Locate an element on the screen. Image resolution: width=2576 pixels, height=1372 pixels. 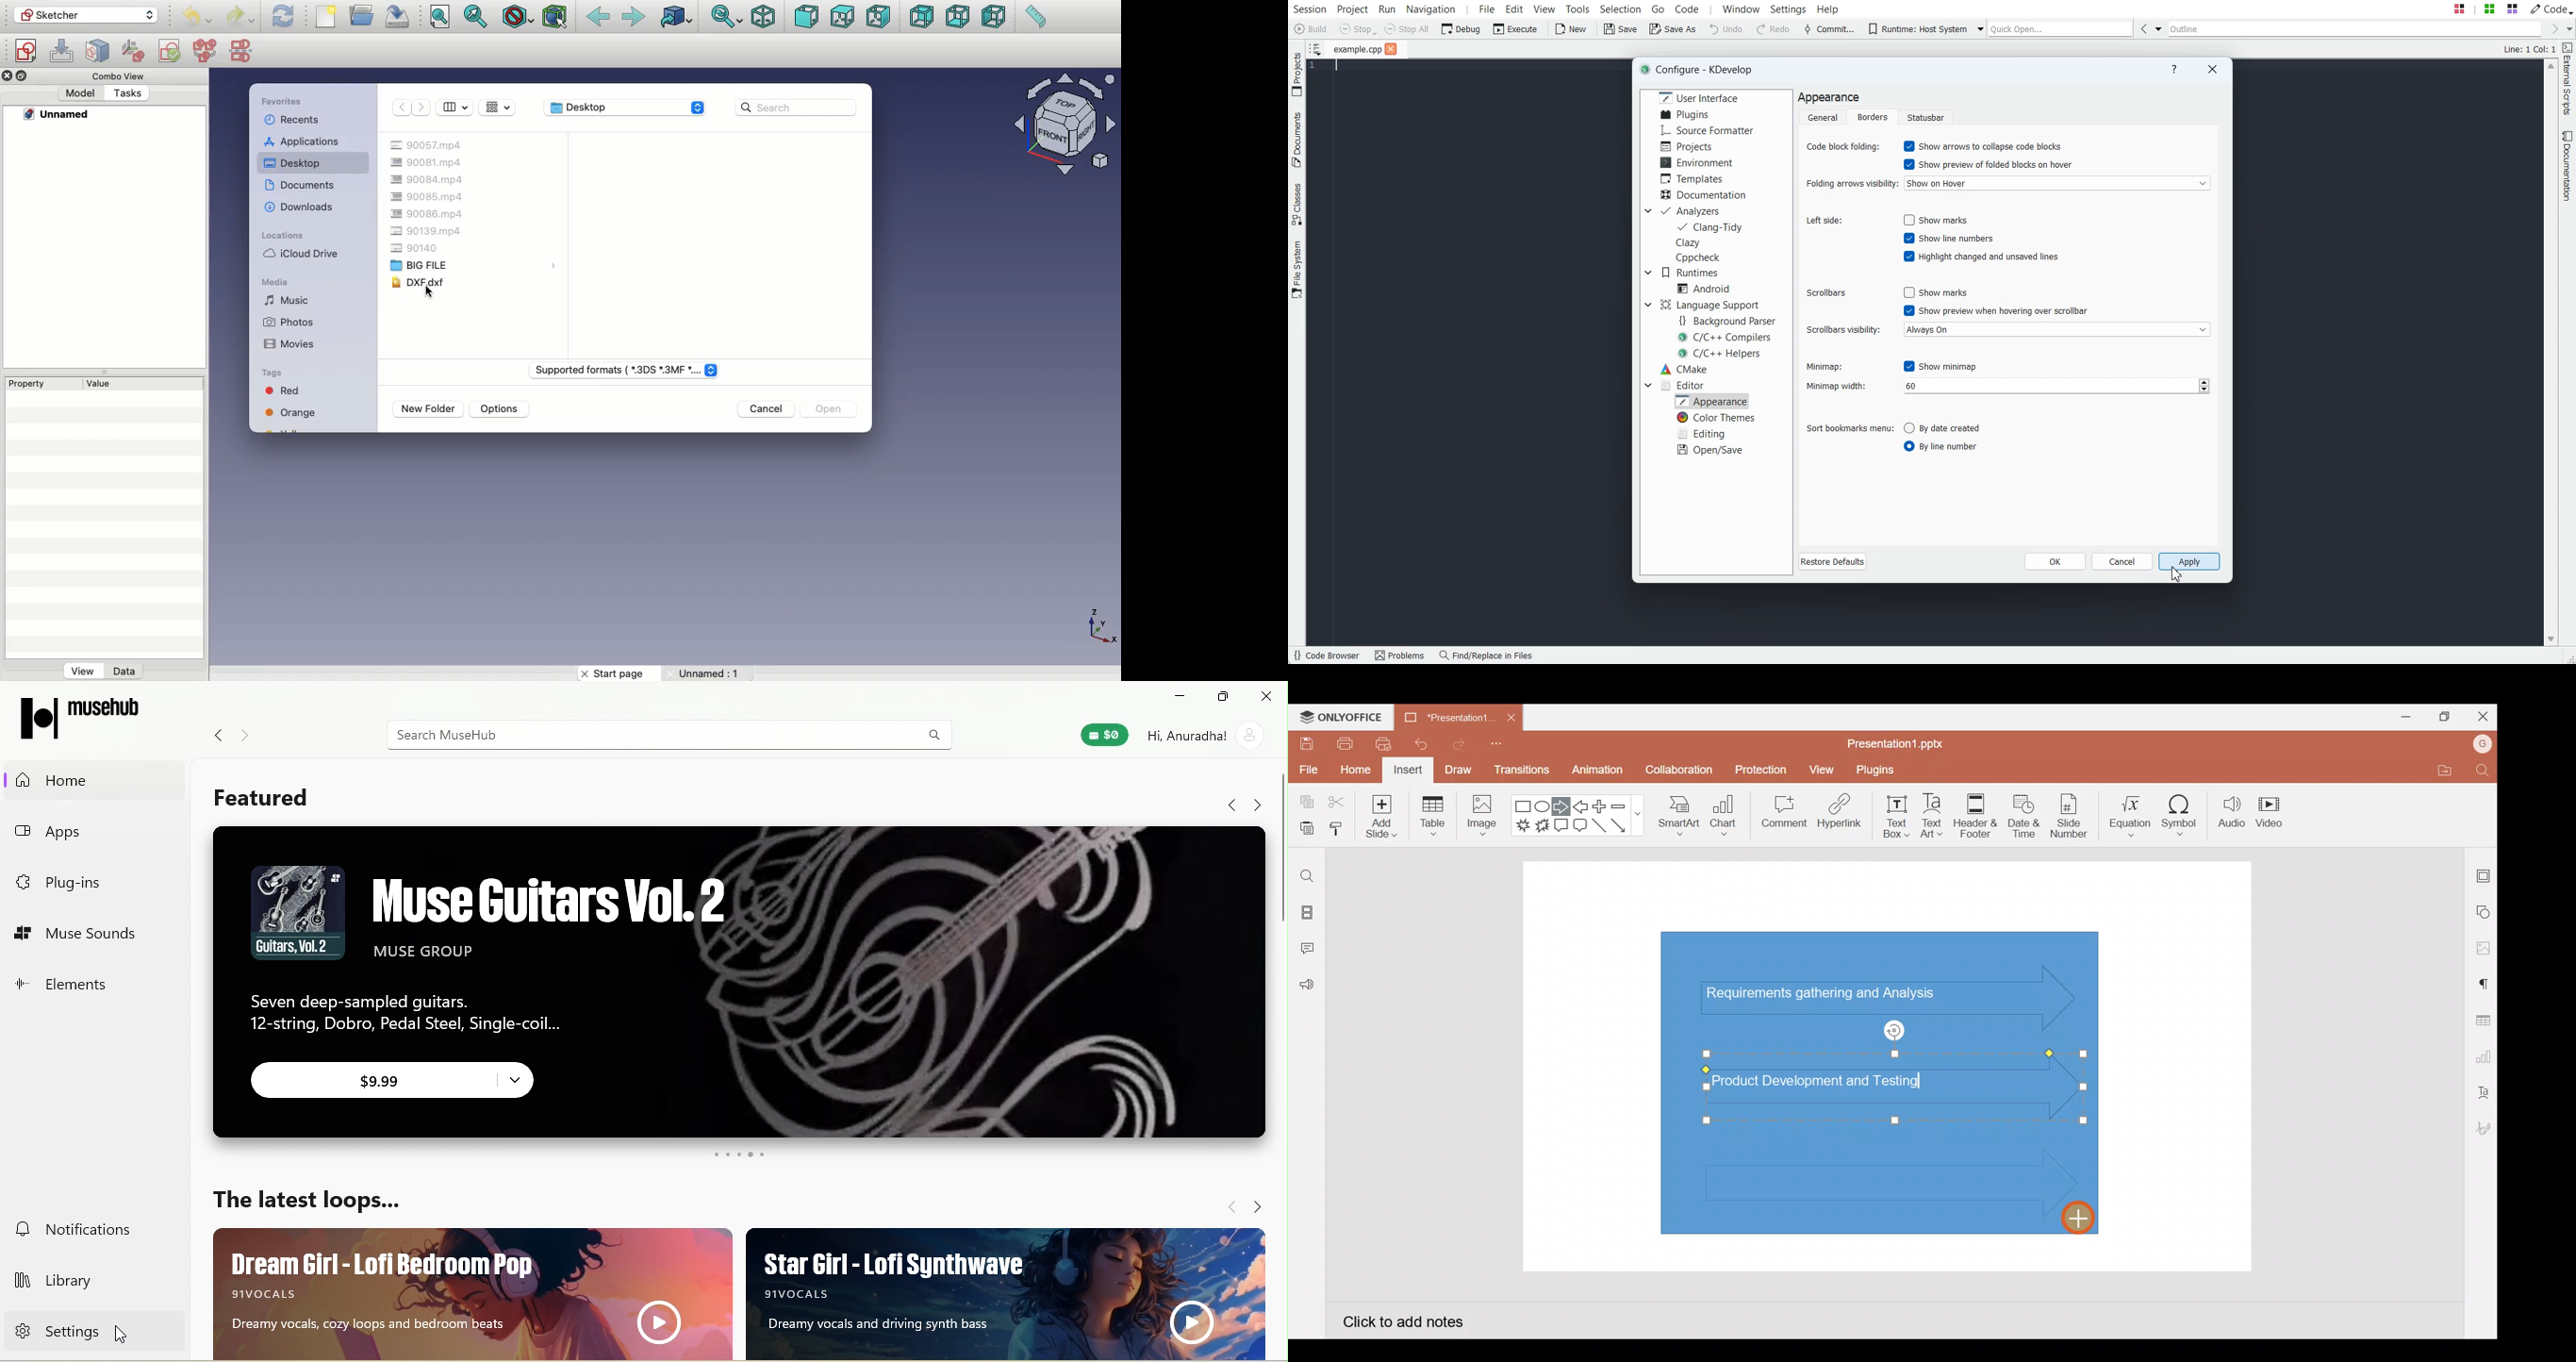
Close document is located at coordinates (1511, 714).